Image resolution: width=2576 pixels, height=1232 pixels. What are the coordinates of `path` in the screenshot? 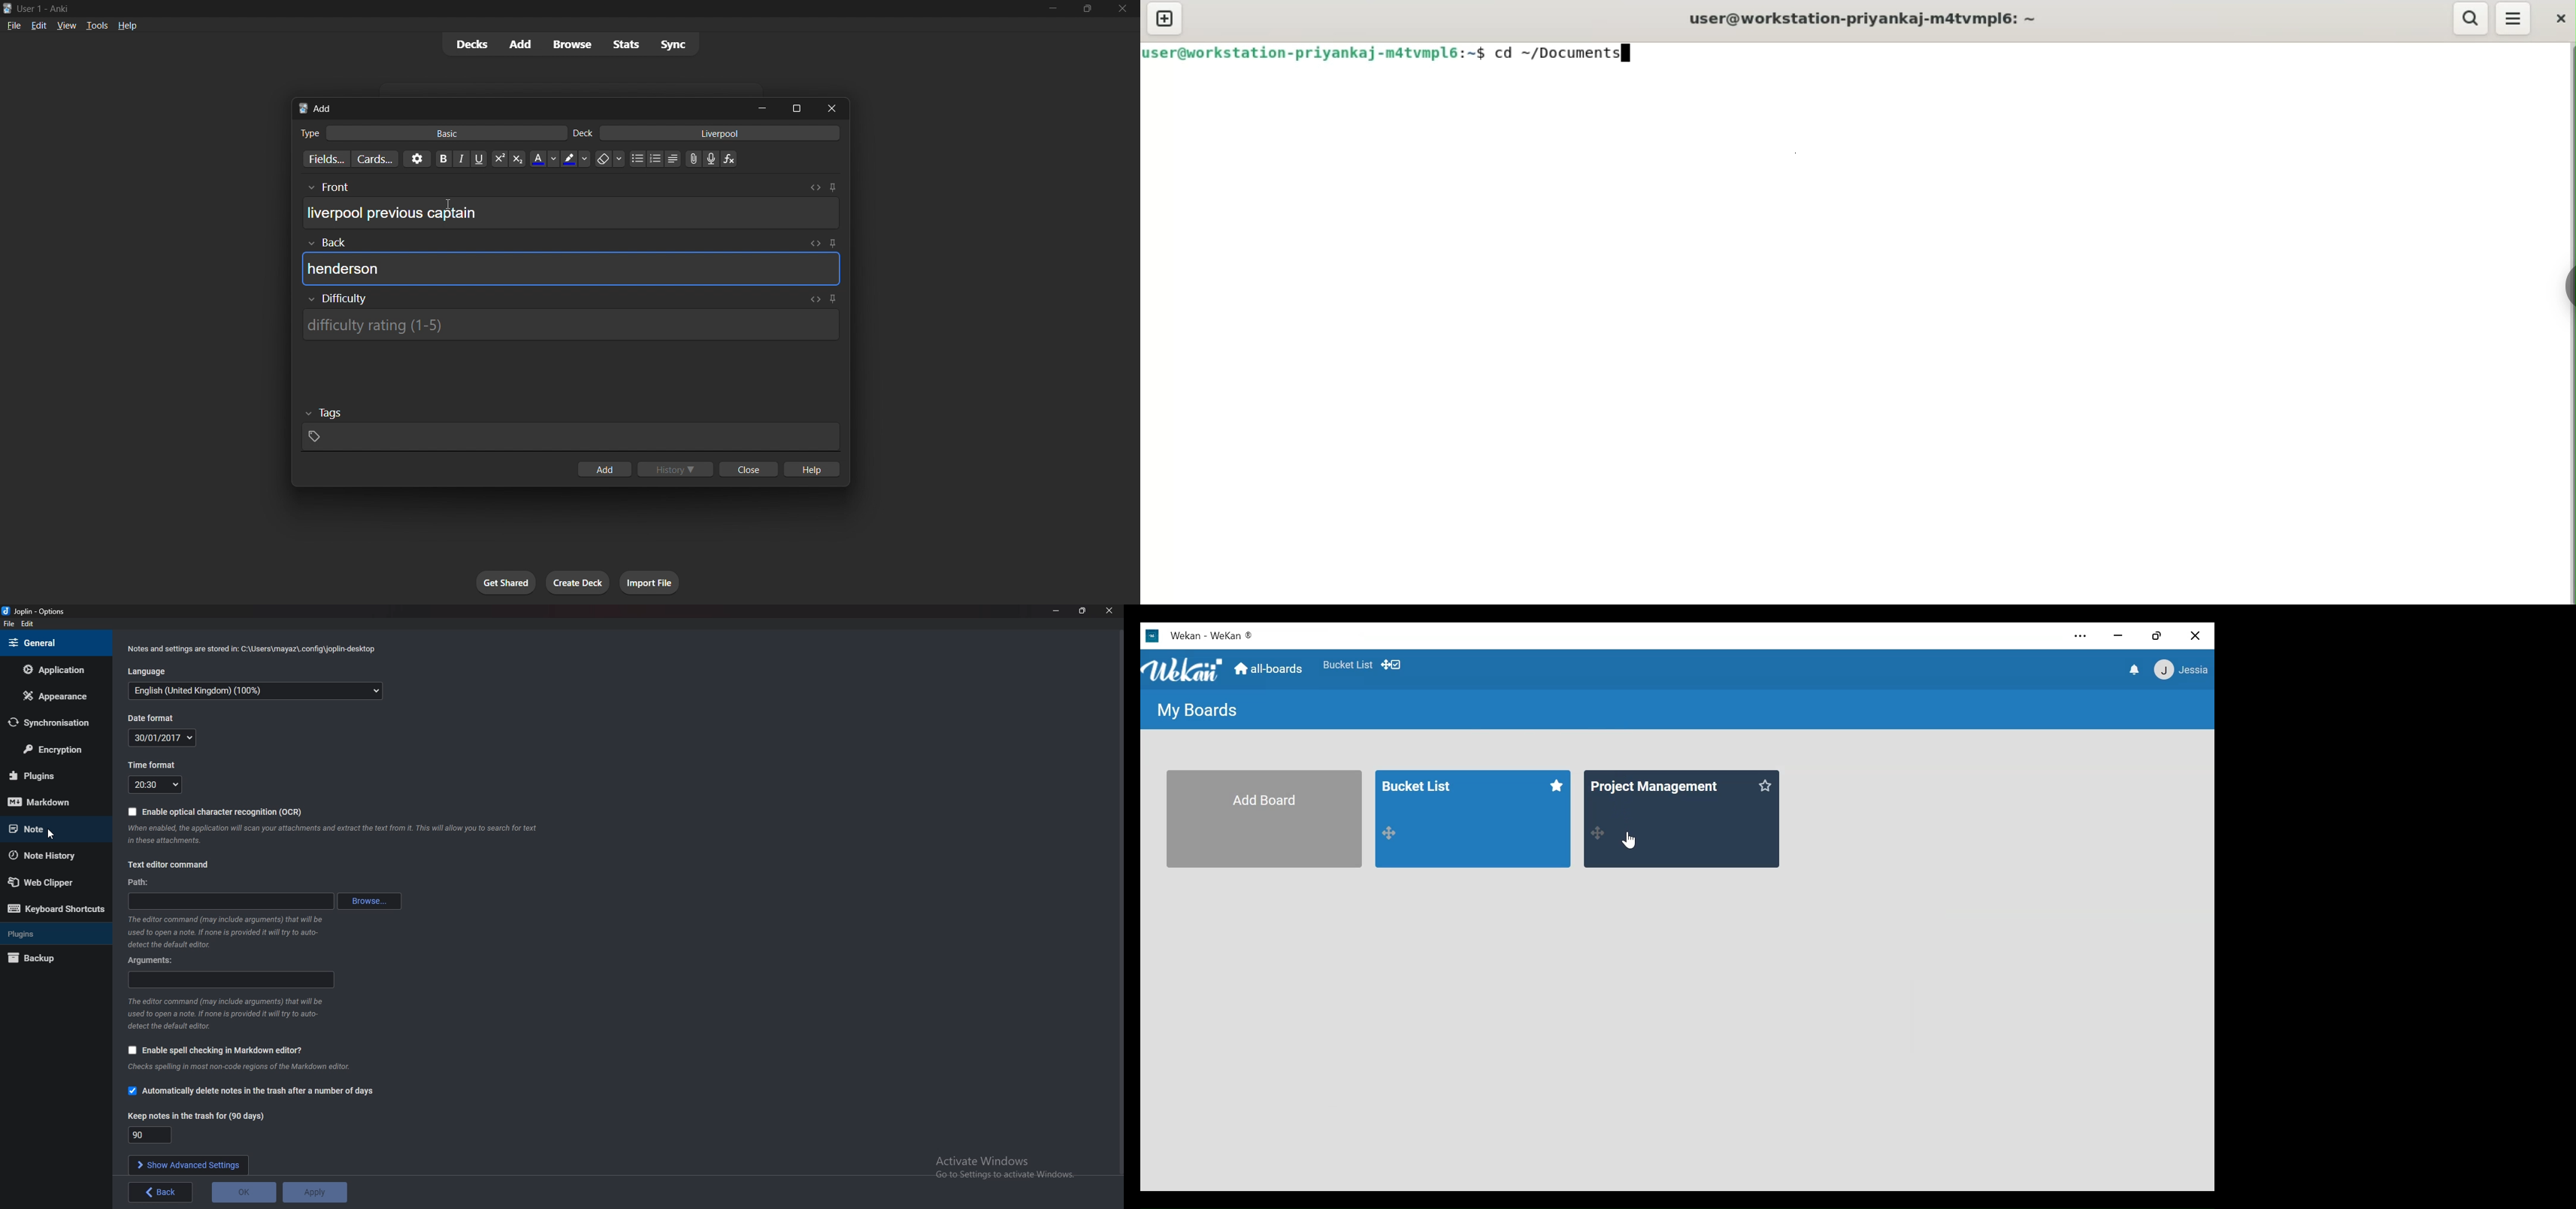 It's located at (141, 882).